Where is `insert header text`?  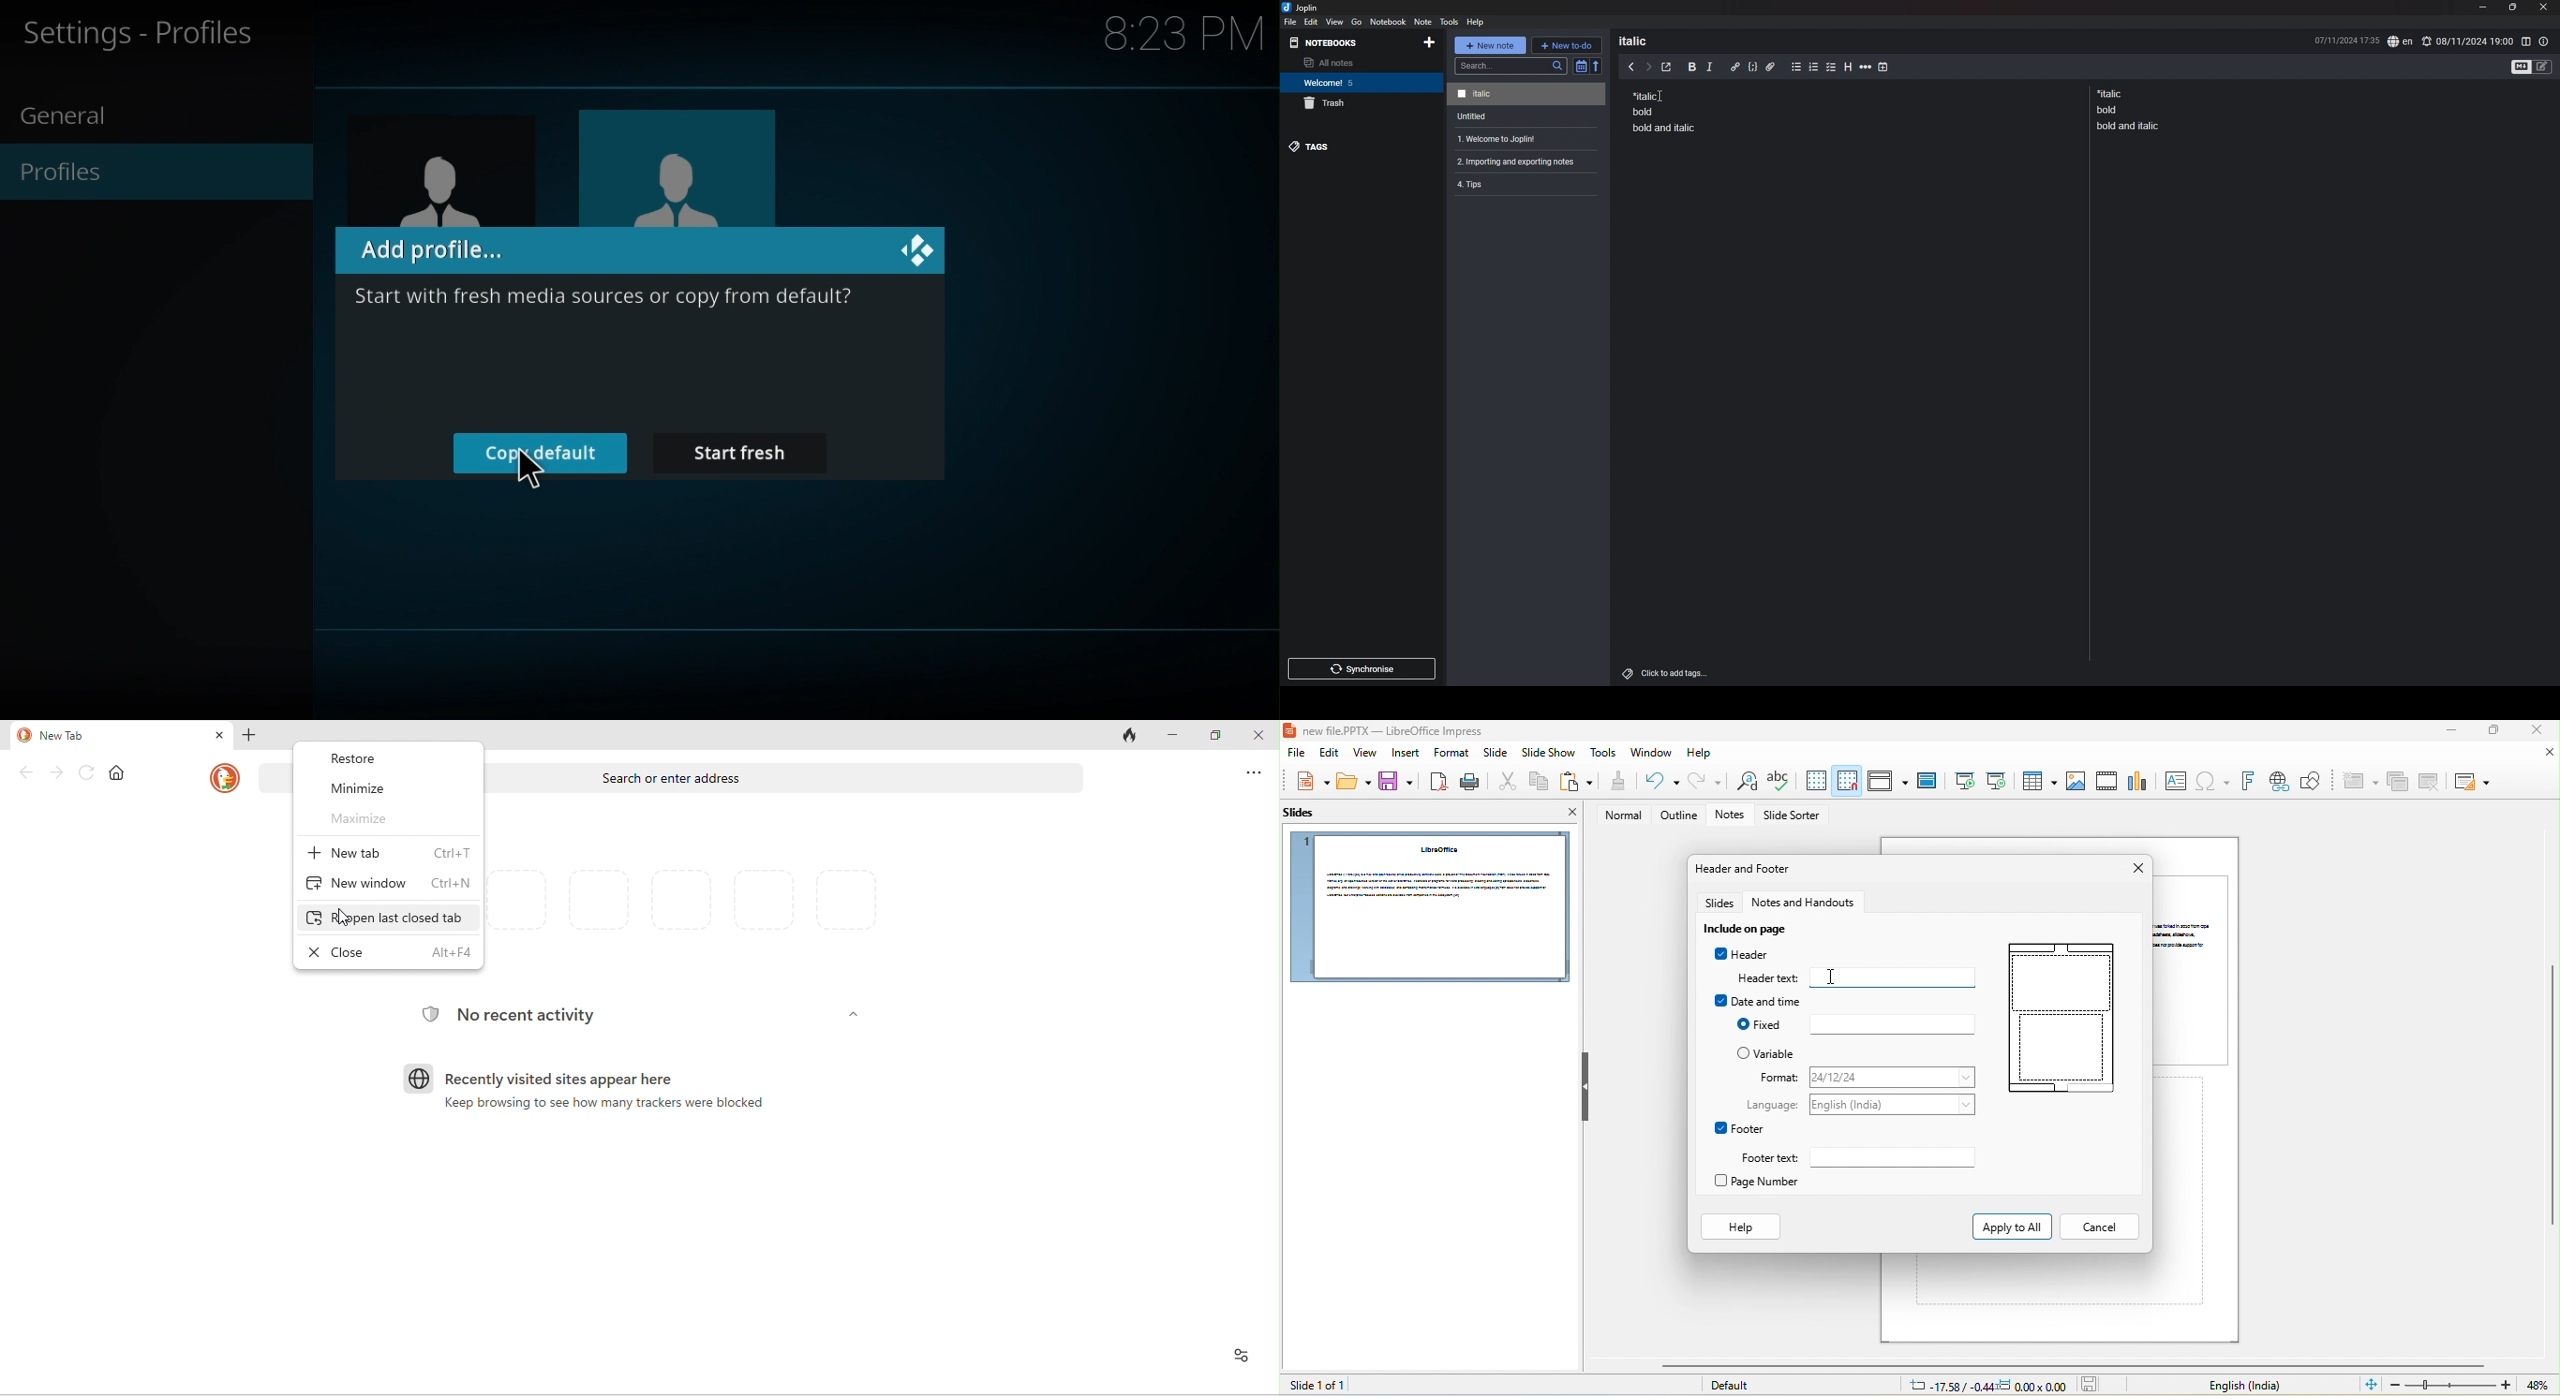
insert header text is located at coordinates (1895, 976).